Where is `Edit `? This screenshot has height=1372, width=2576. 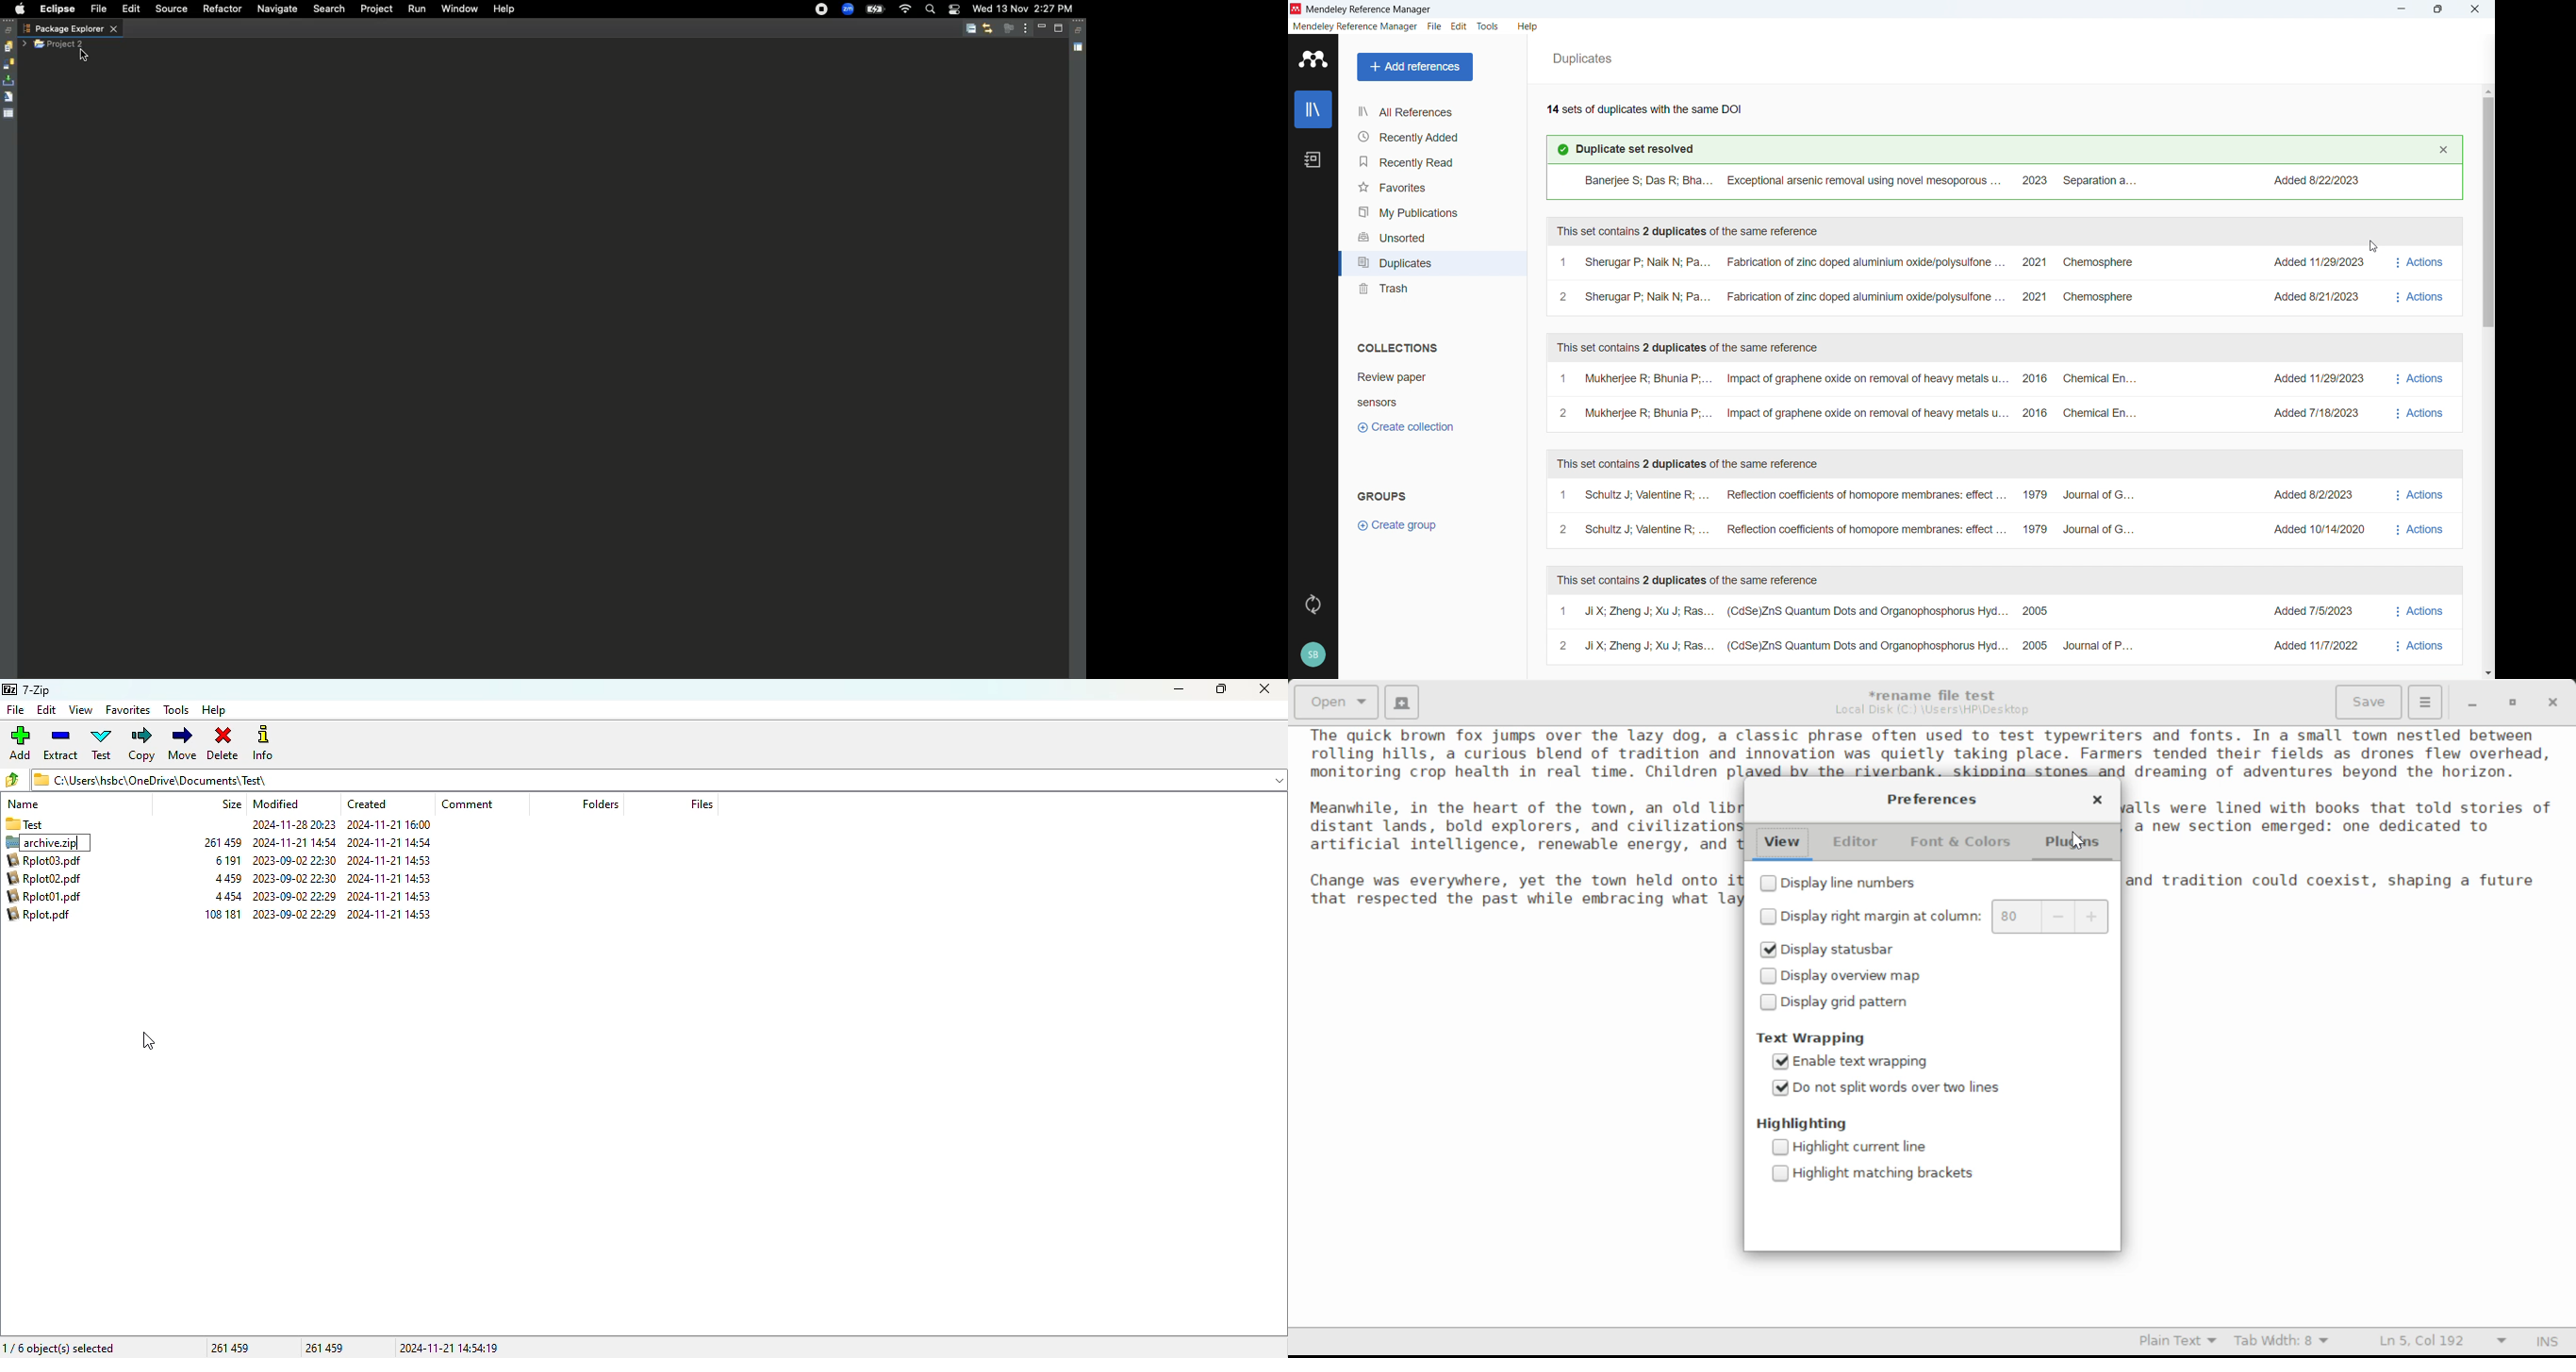
Edit  is located at coordinates (1460, 26).